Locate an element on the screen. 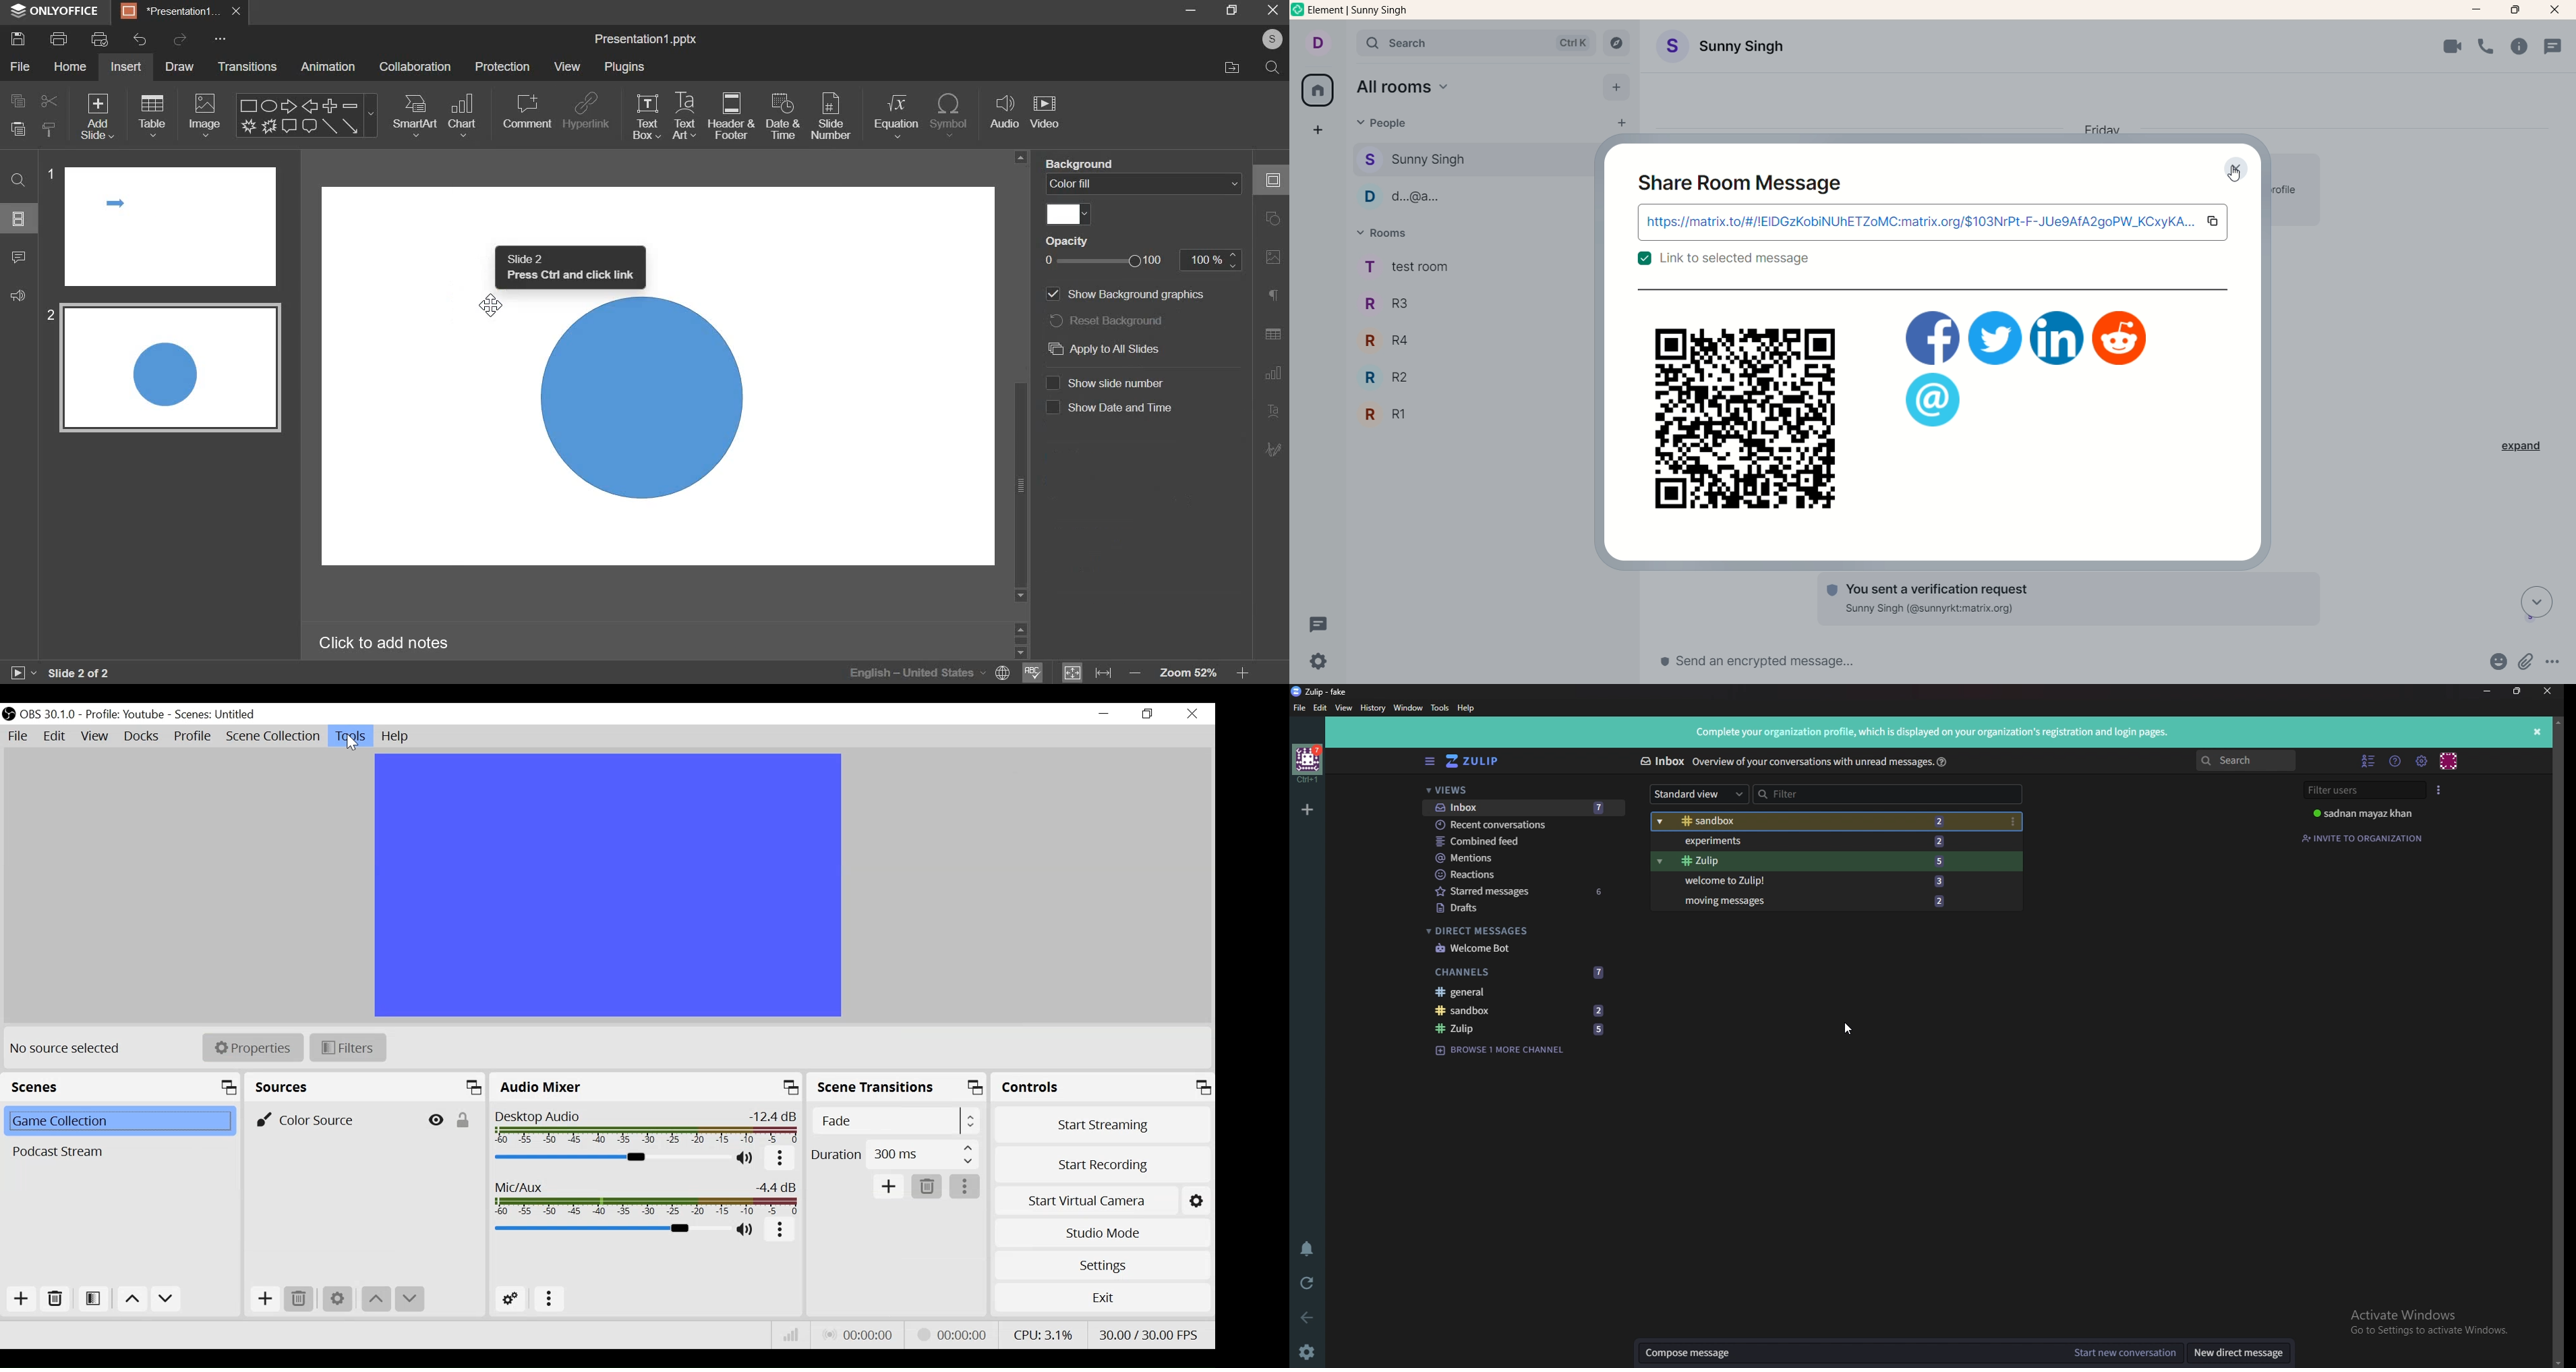 This screenshot has height=1372, width=2576. Explosion 2 is located at coordinates (270, 125).